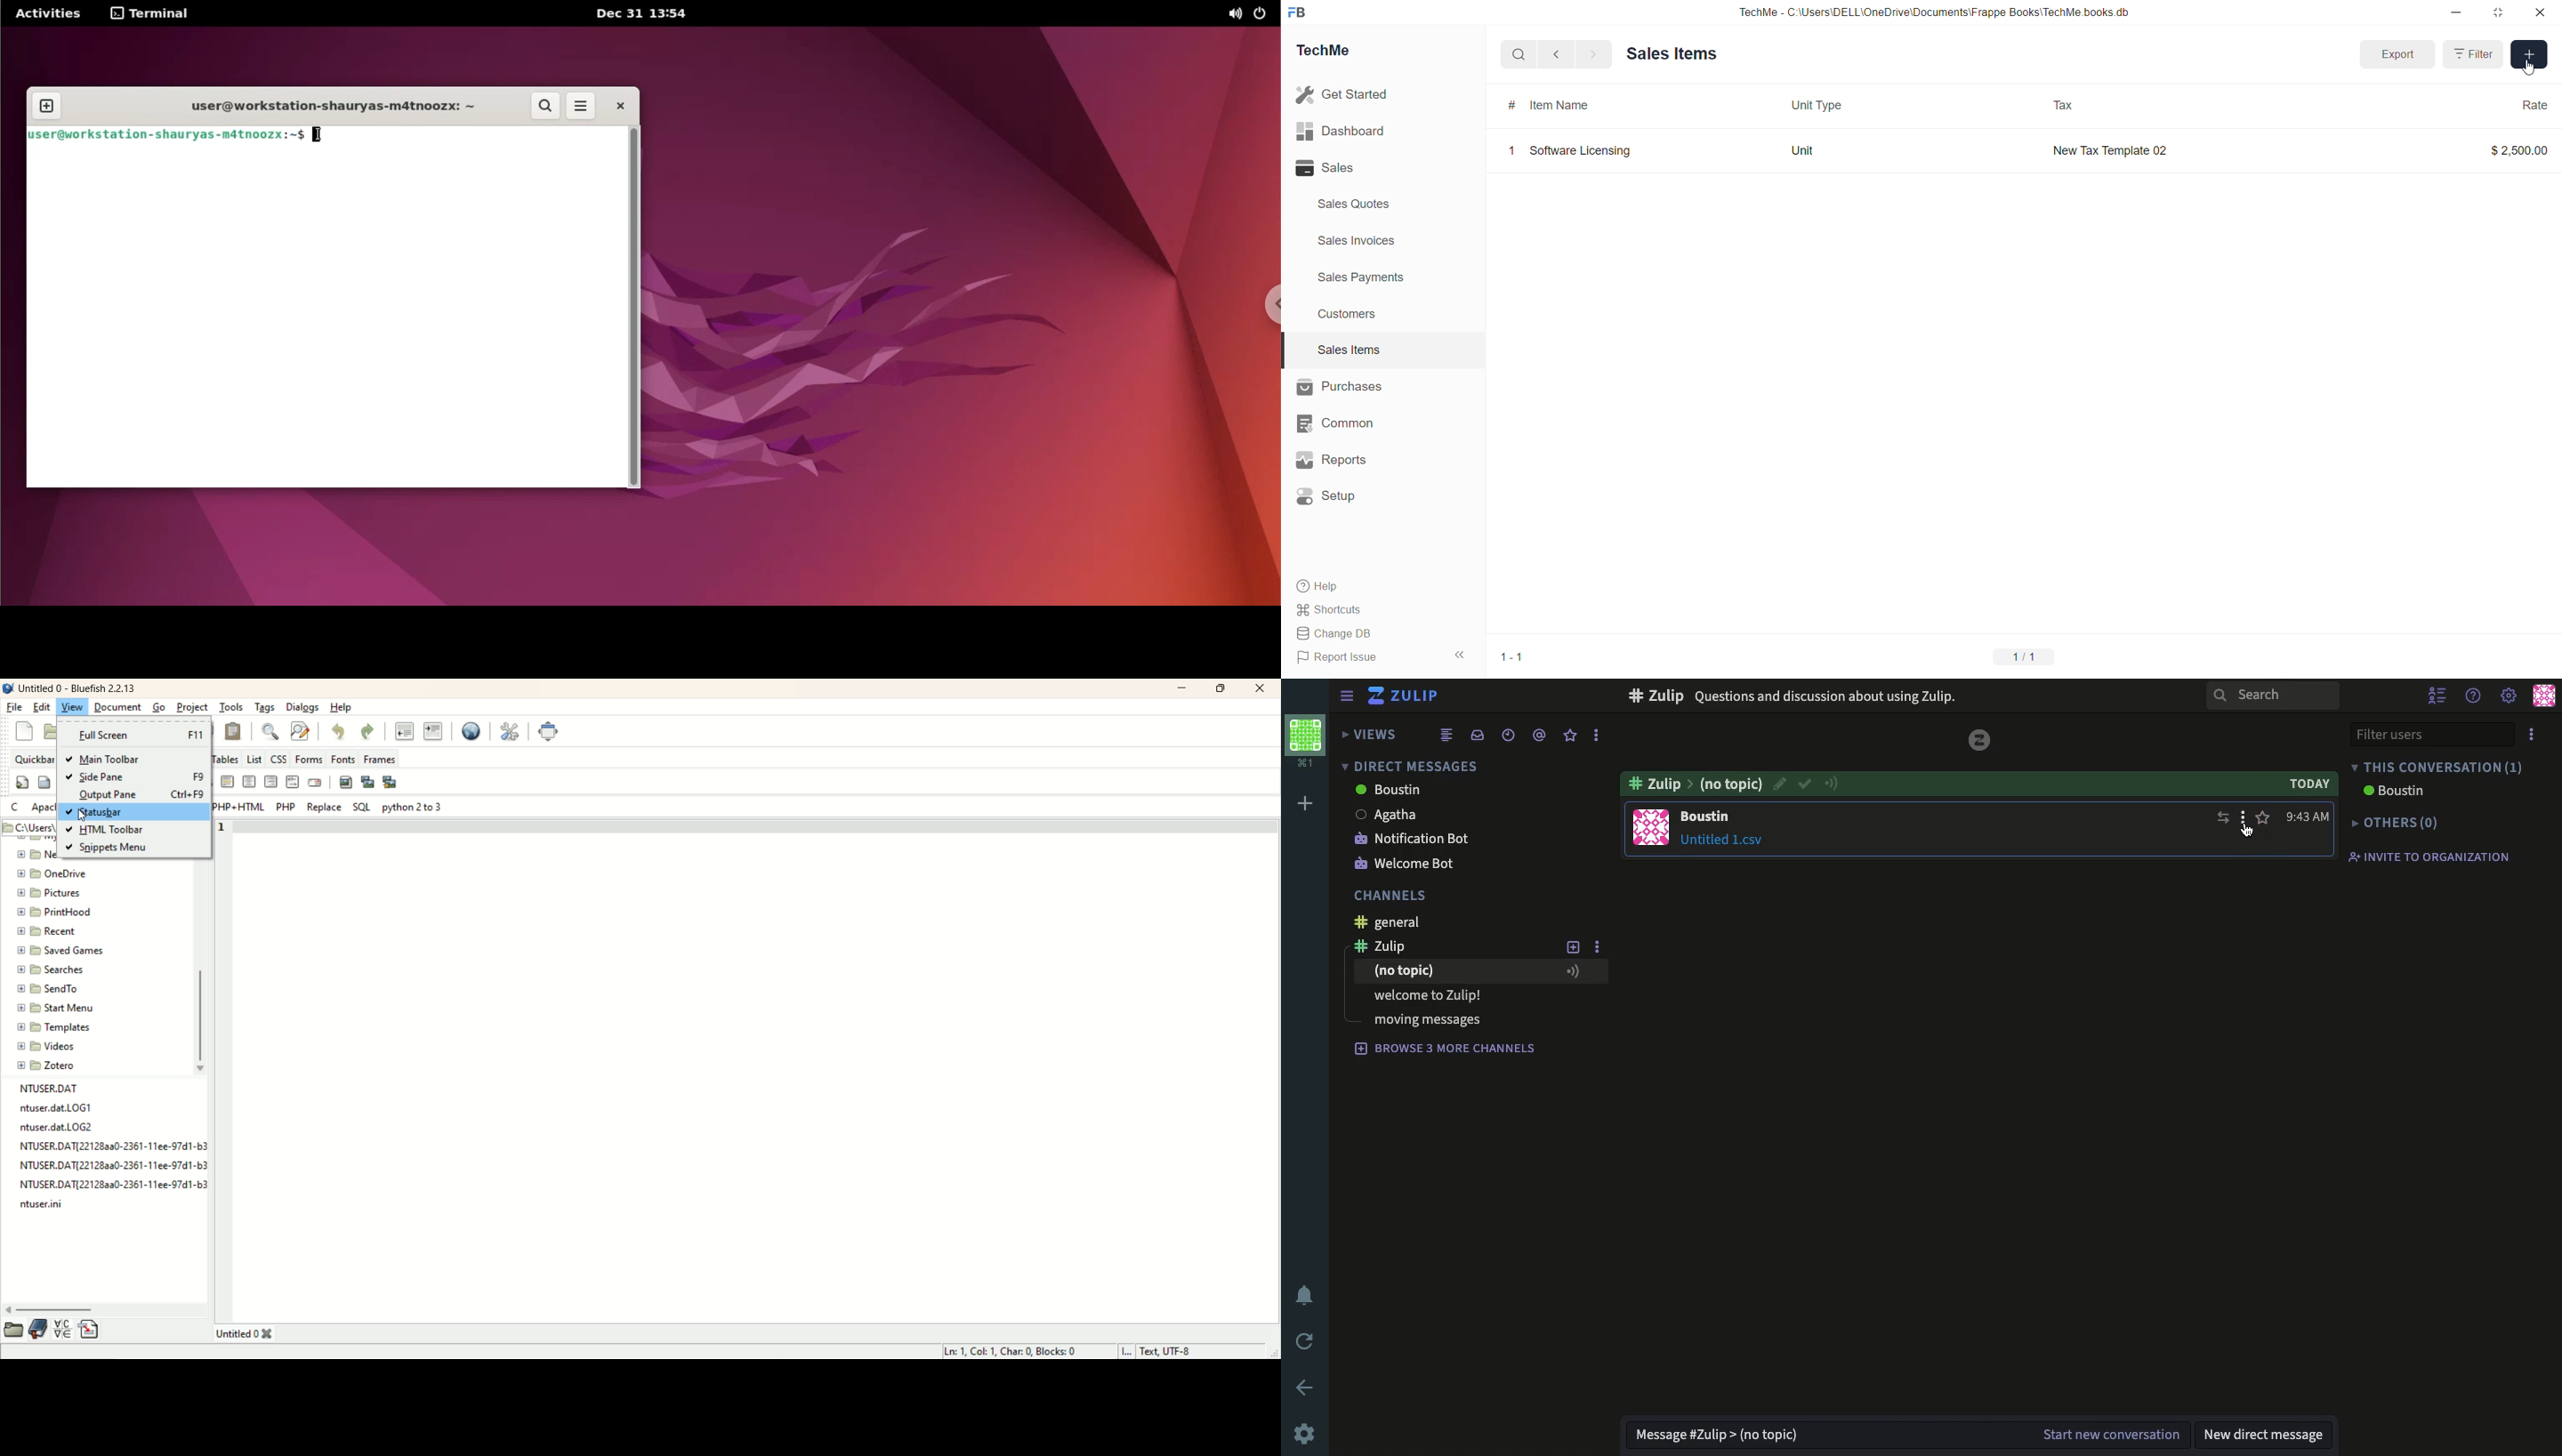 The height and width of the screenshot is (1456, 2576). Describe the element at coordinates (380, 759) in the screenshot. I see `frames` at that location.